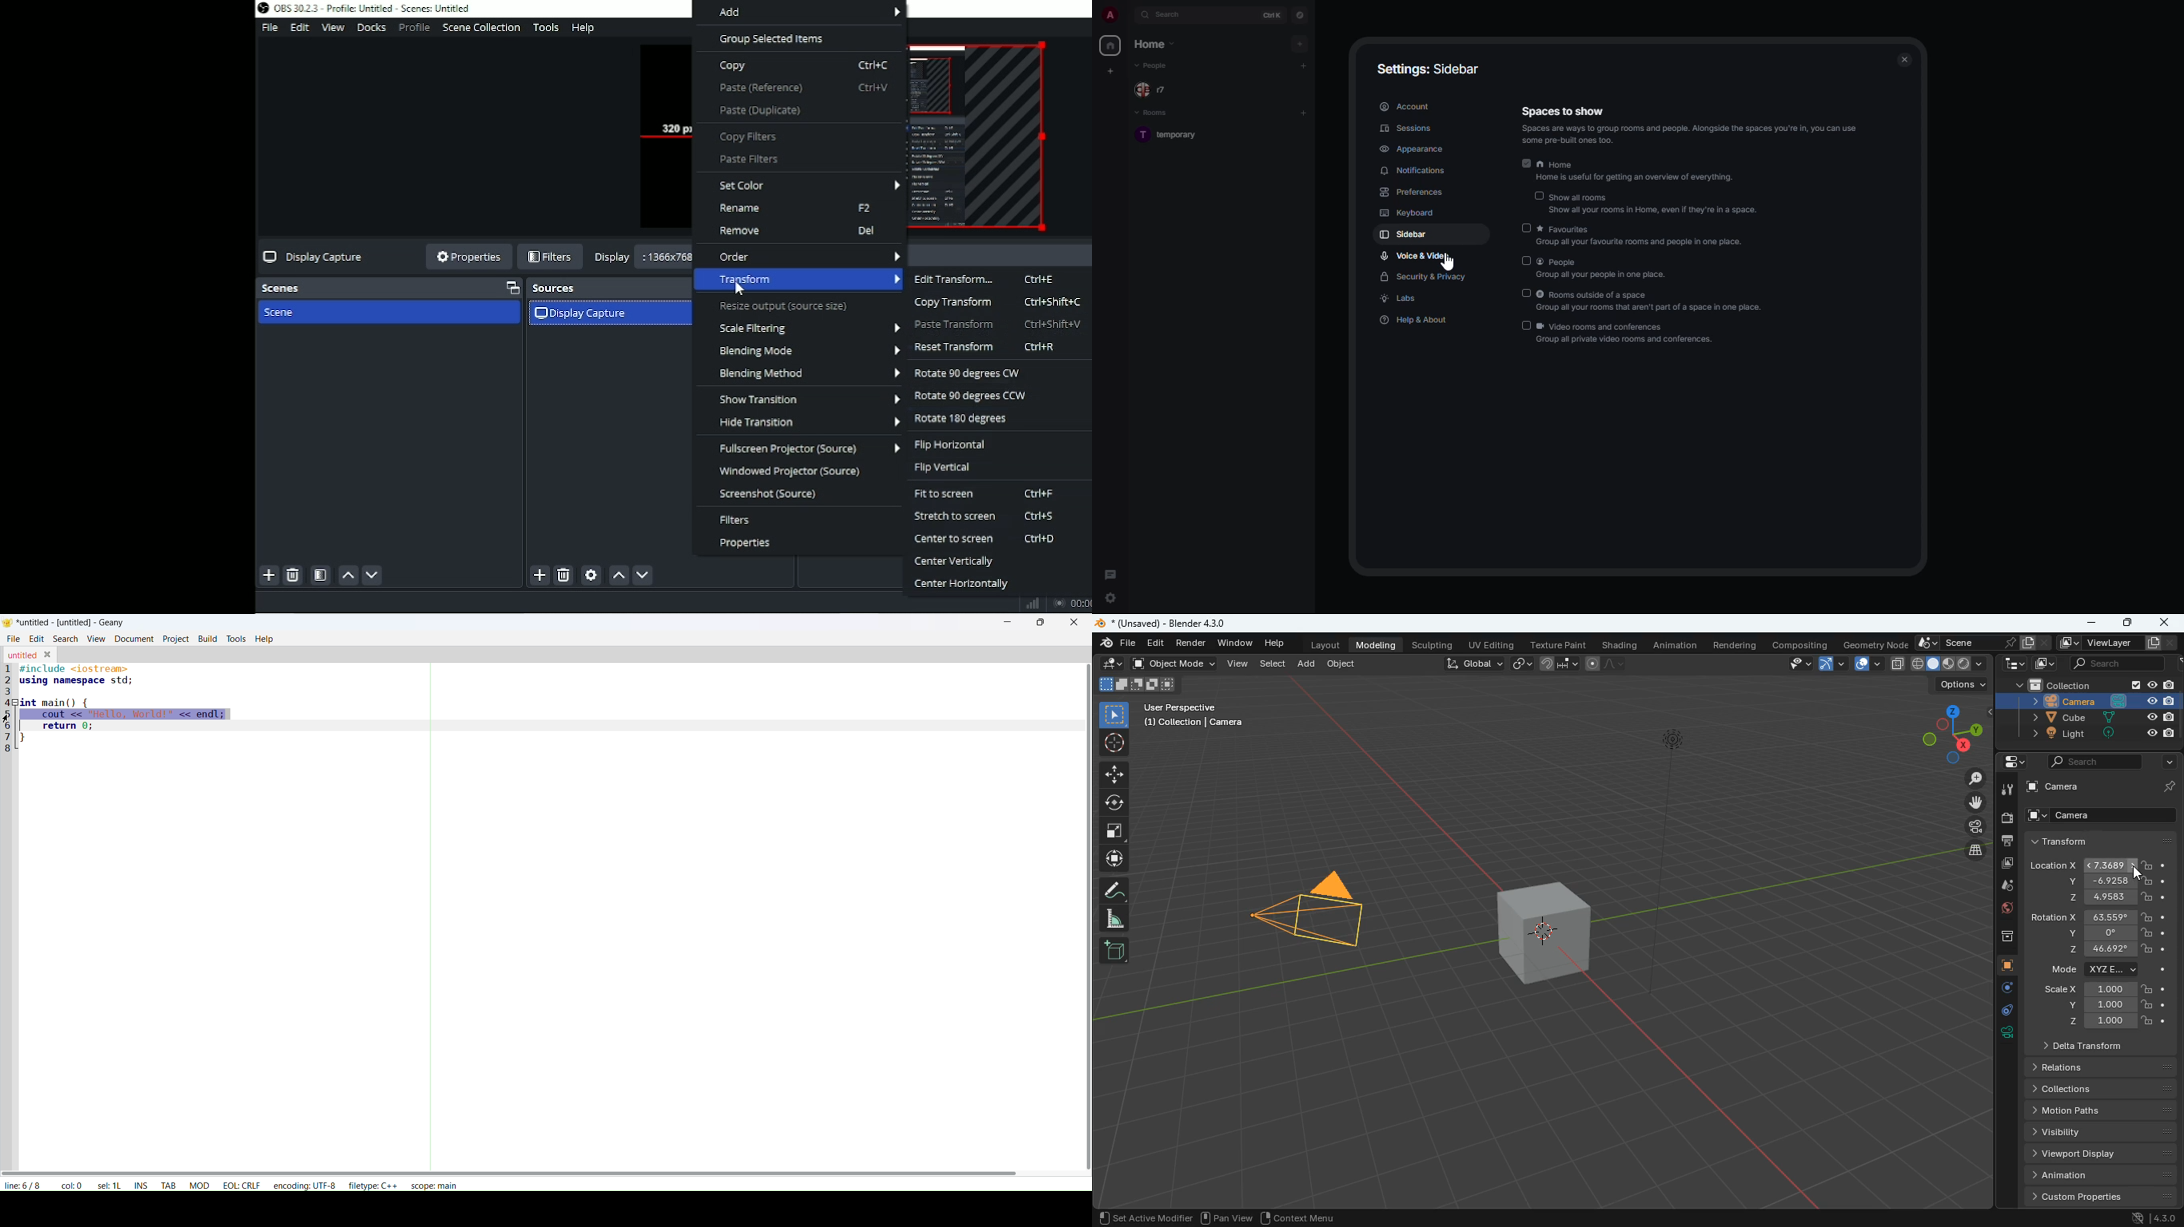 The image size is (2184, 1232). What do you see at coordinates (801, 65) in the screenshot?
I see `Copy` at bounding box center [801, 65].